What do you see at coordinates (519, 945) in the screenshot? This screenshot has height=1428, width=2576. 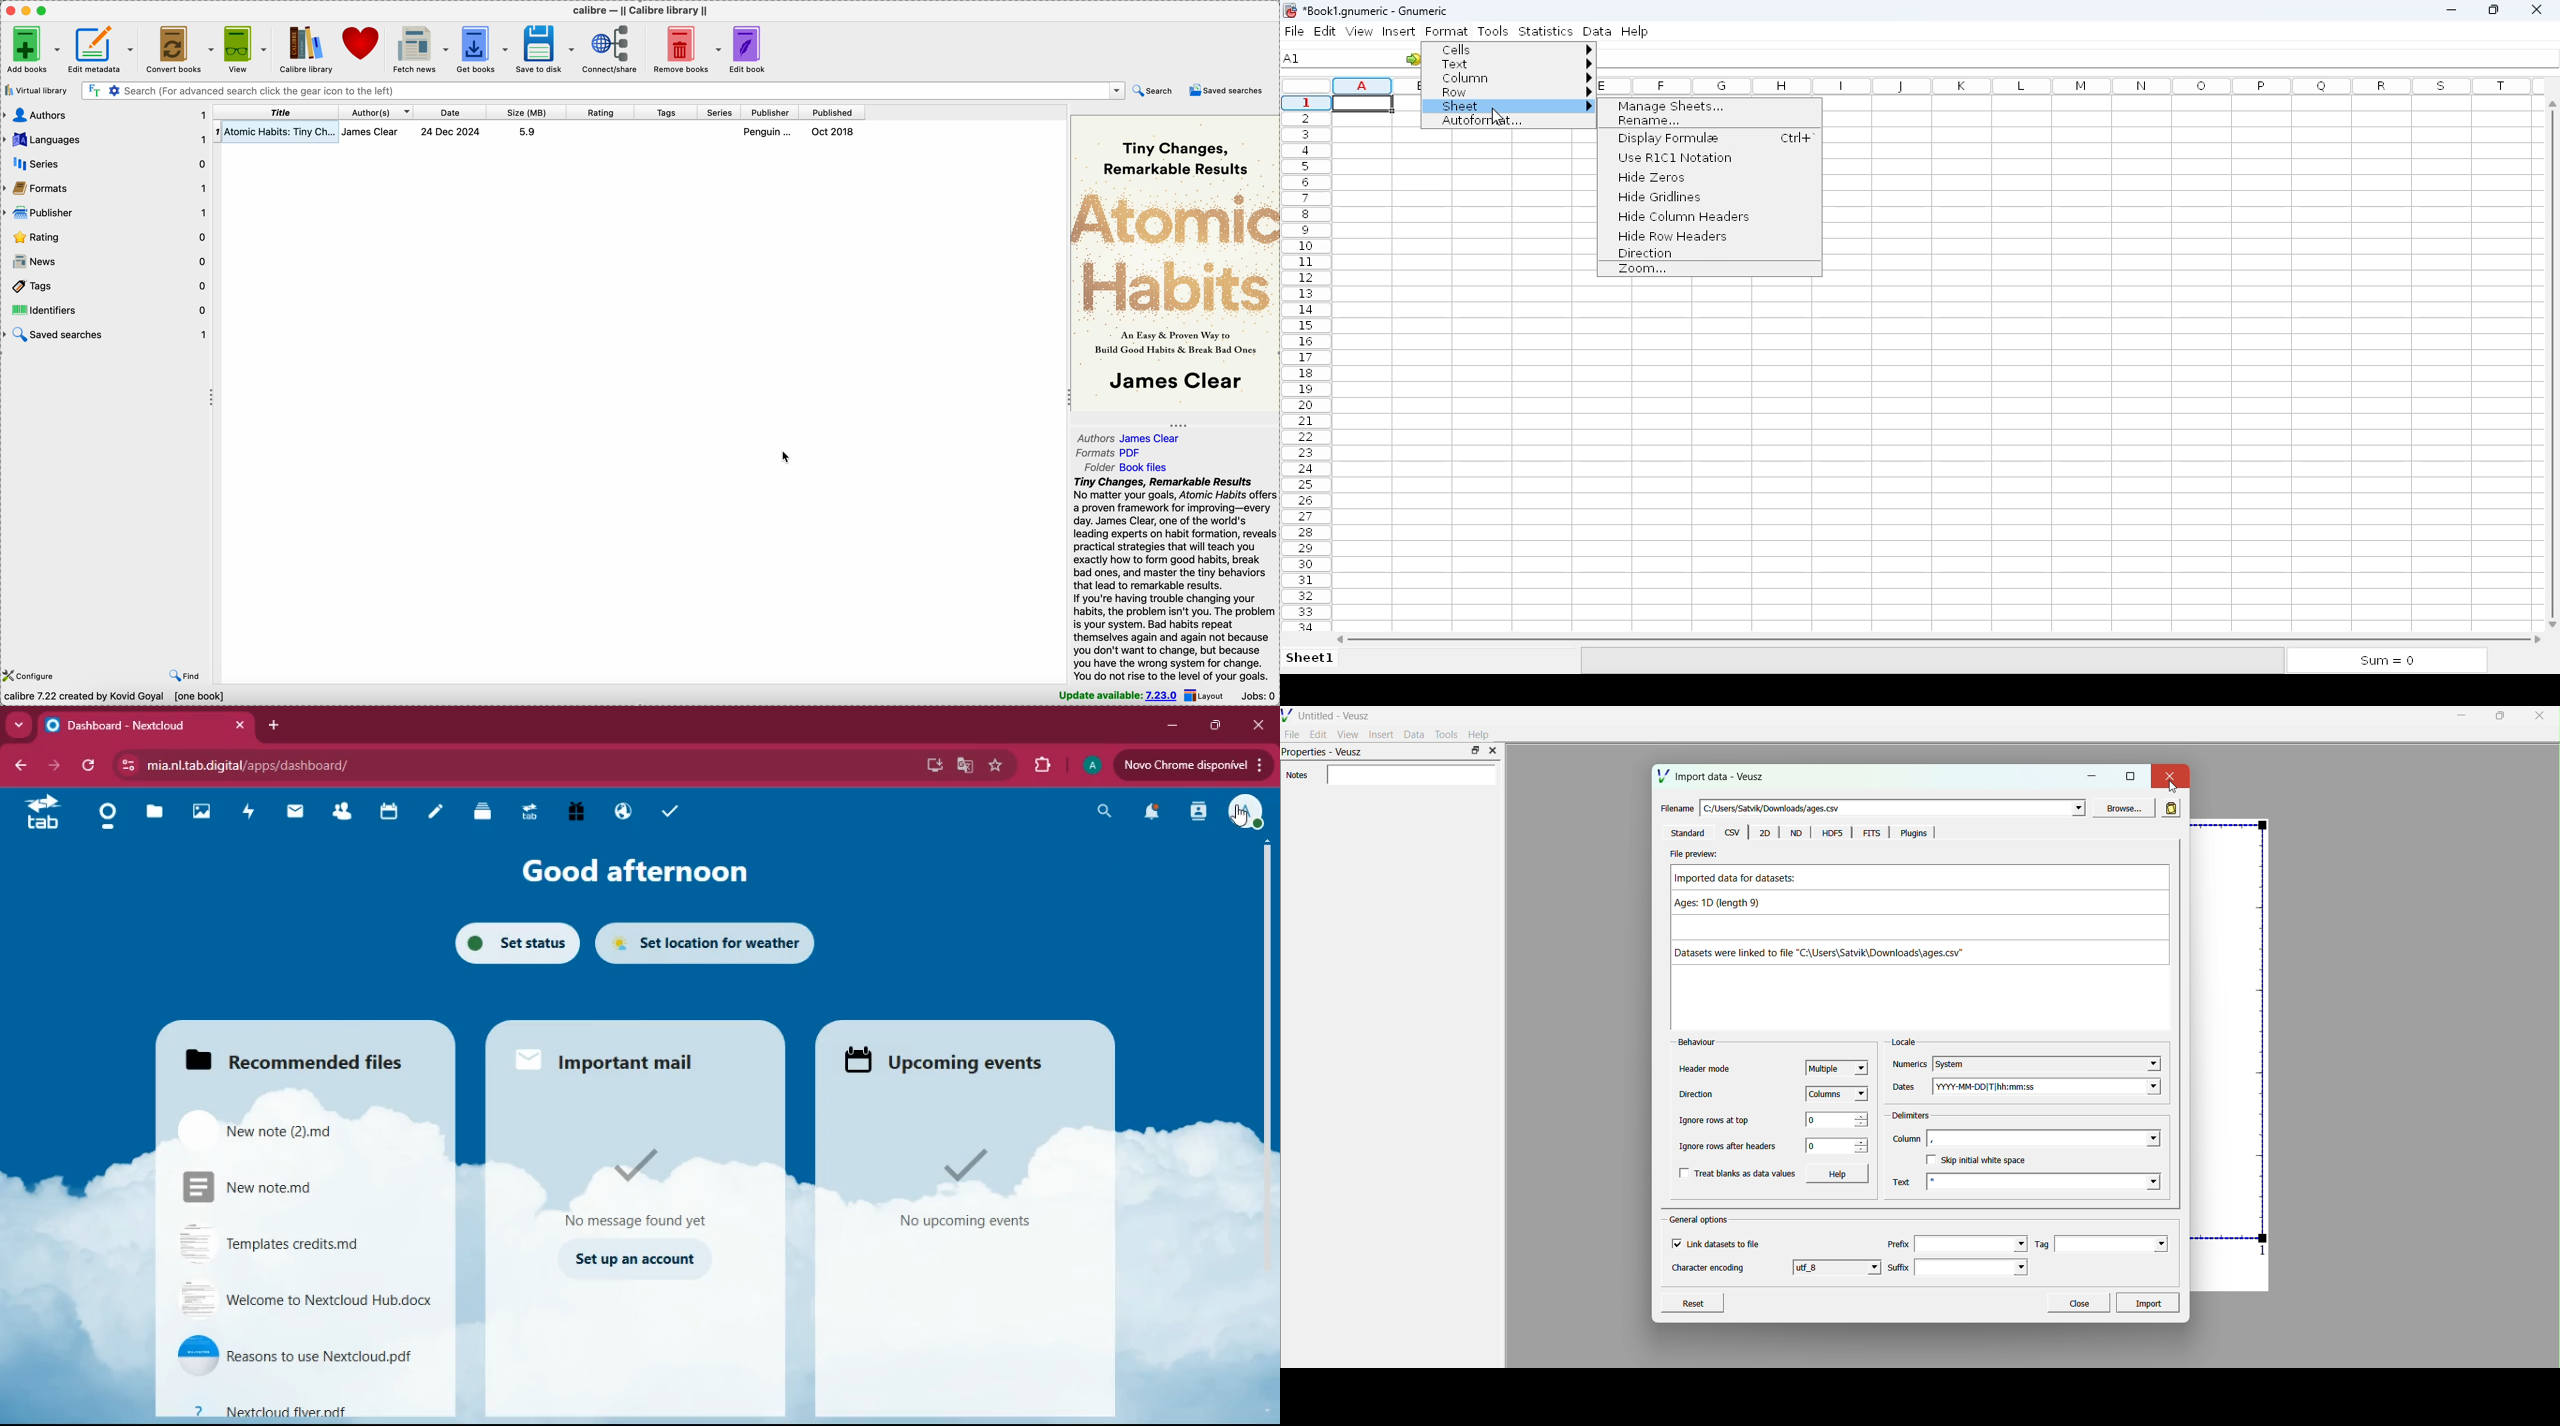 I see `set status` at bounding box center [519, 945].